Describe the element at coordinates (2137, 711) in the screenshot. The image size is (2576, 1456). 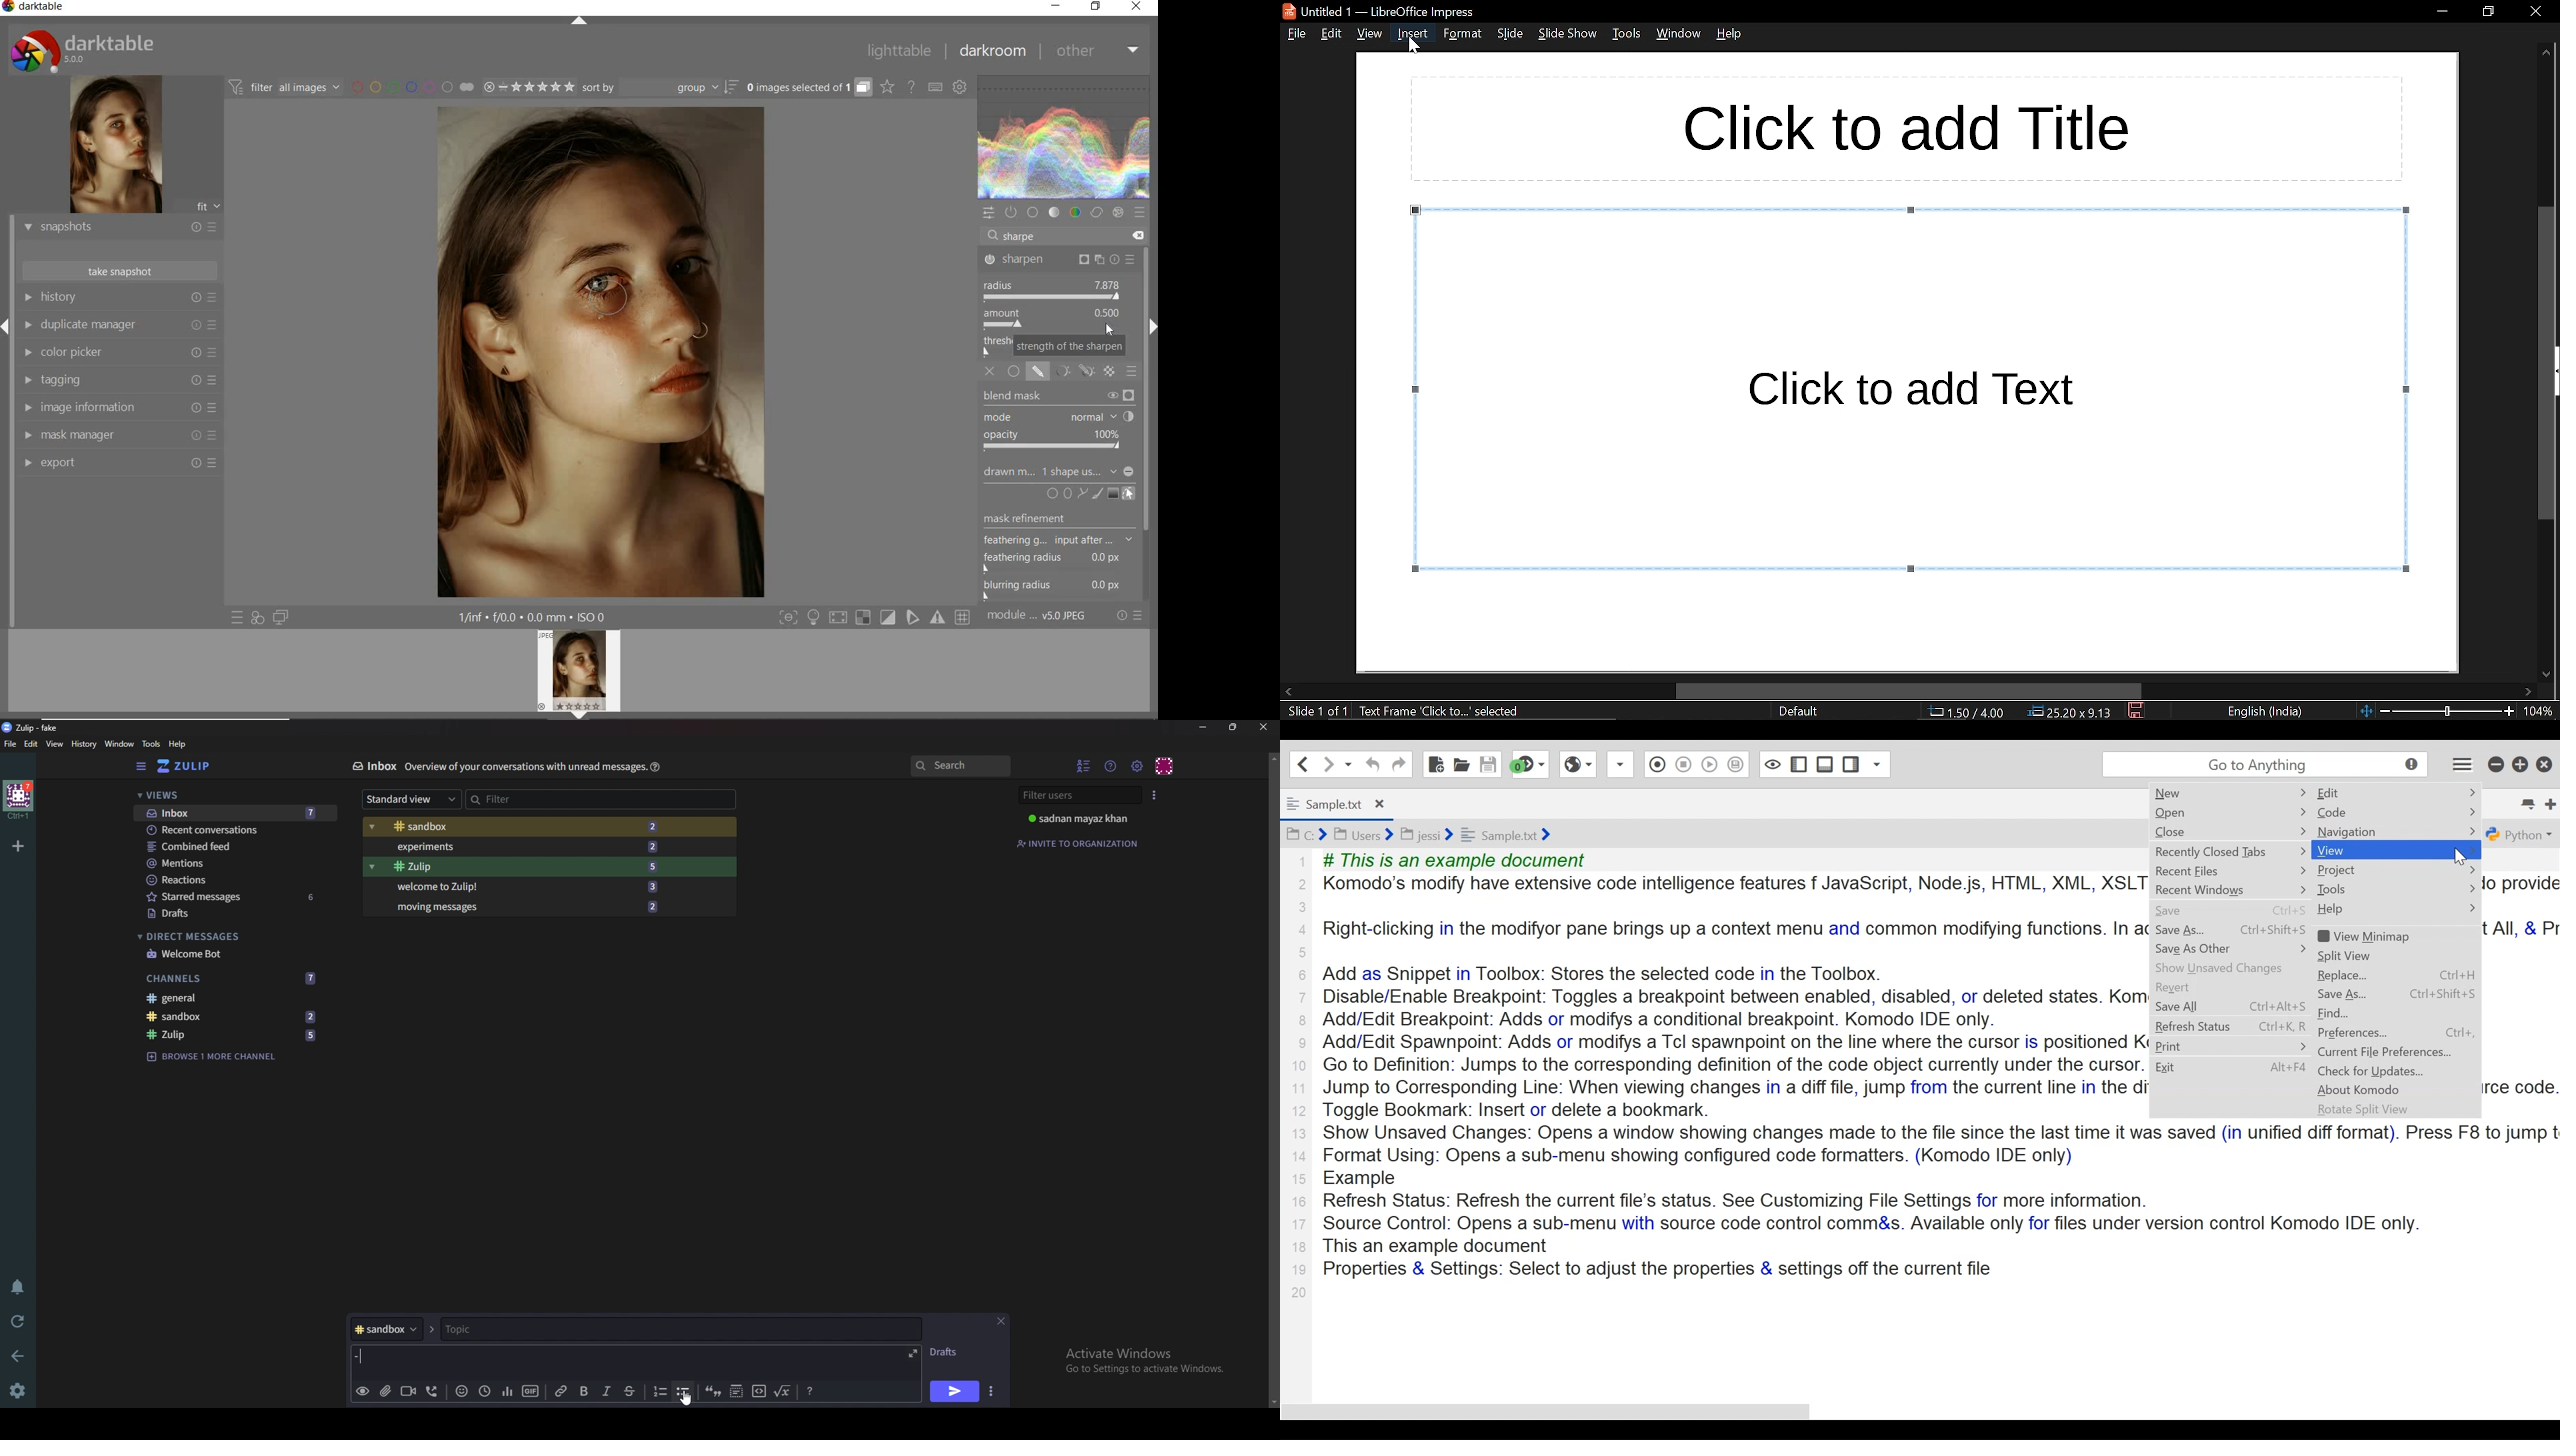
I see `save` at that location.